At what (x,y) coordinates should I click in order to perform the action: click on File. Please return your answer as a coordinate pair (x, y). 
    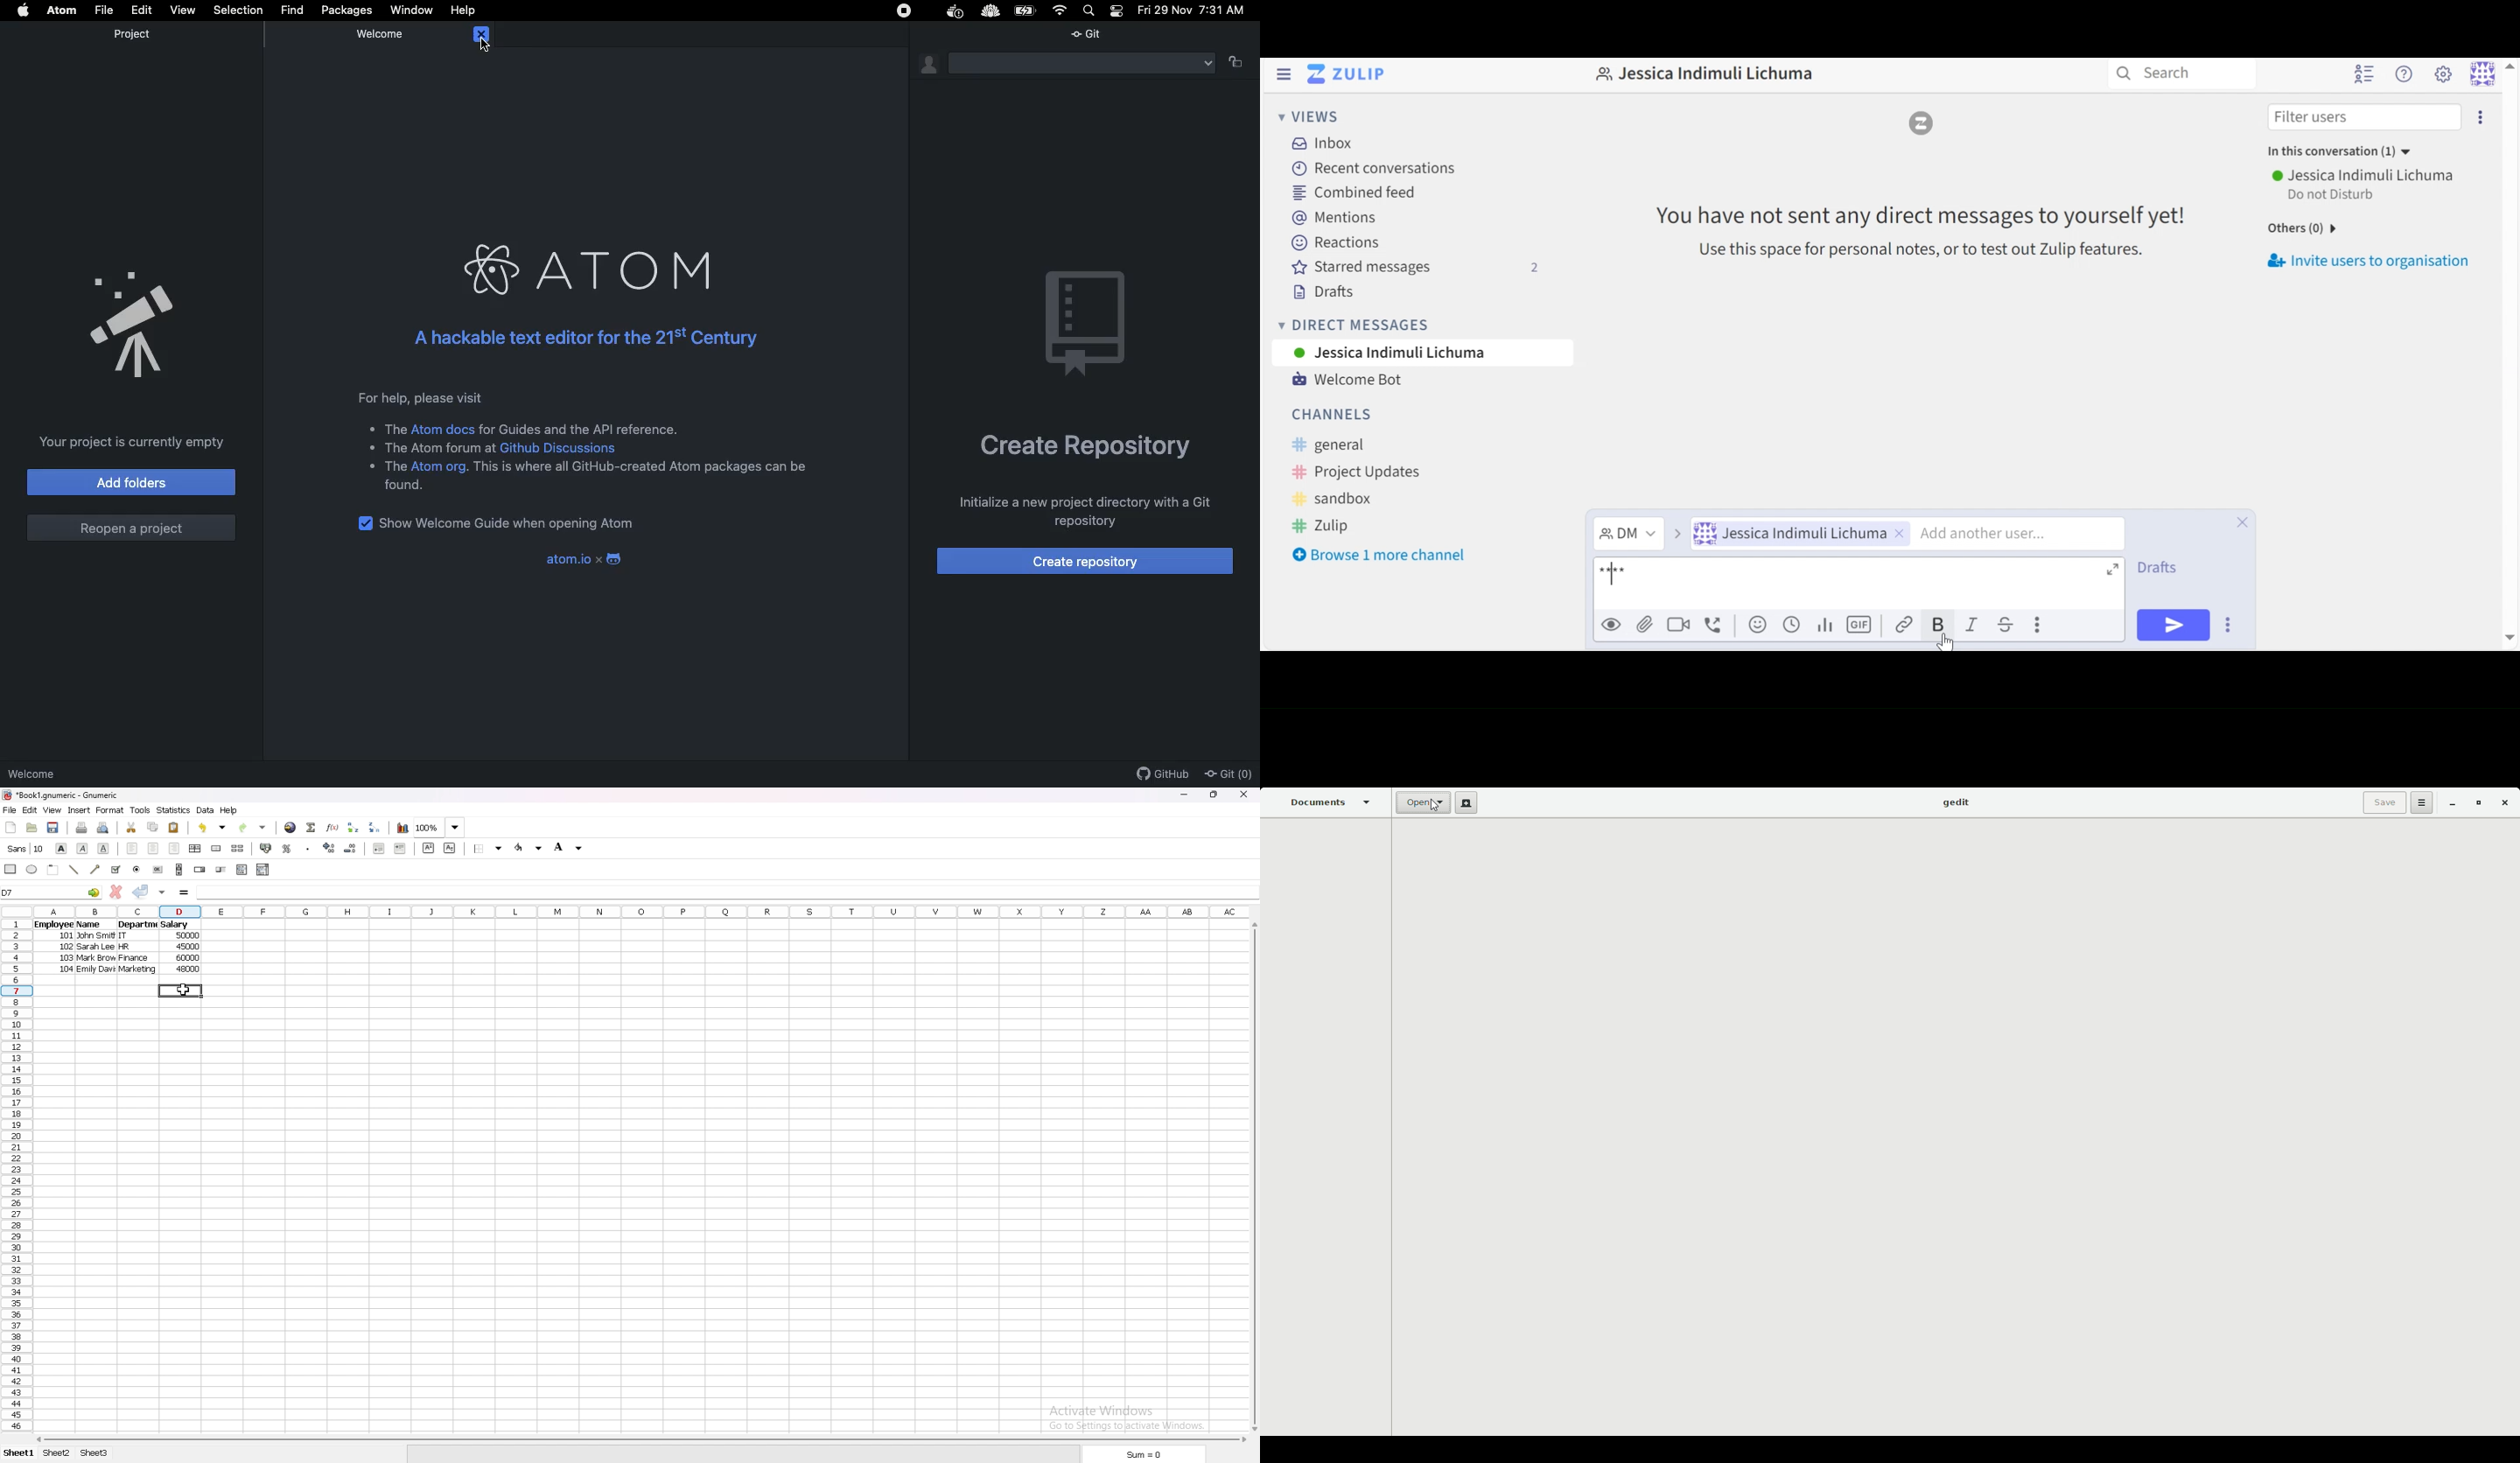
    Looking at the image, I should click on (106, 10).